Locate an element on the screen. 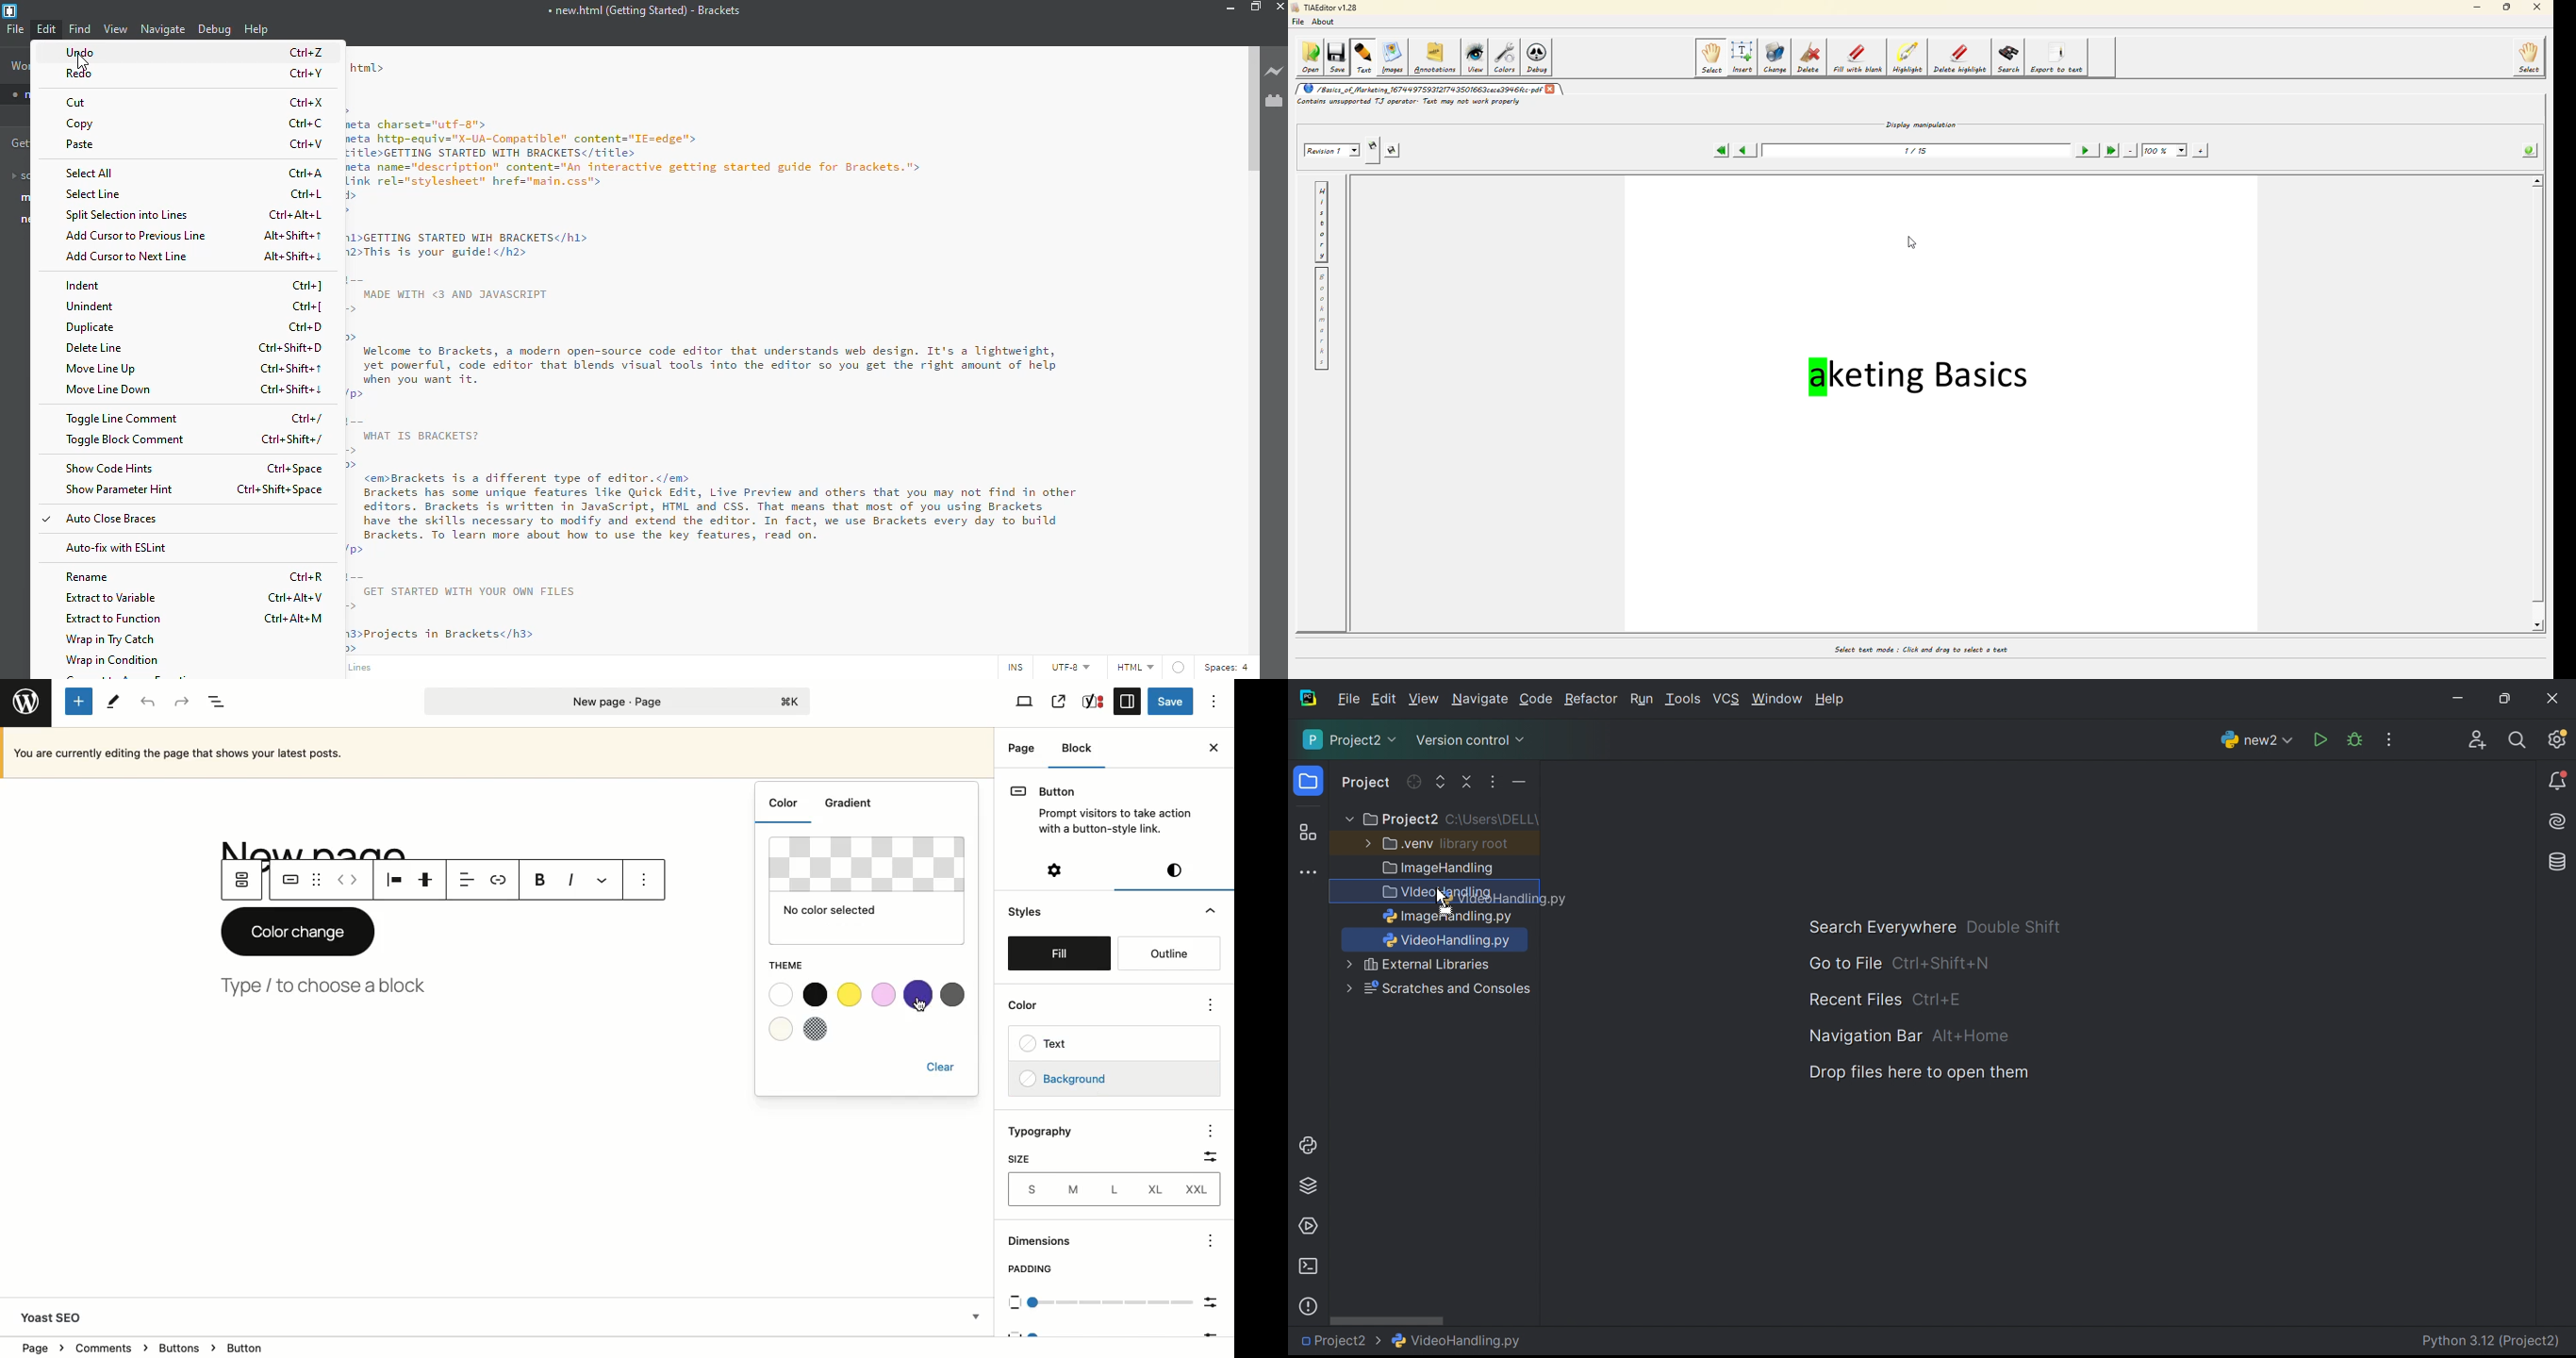  View page is located at coordinates (1059, 702).